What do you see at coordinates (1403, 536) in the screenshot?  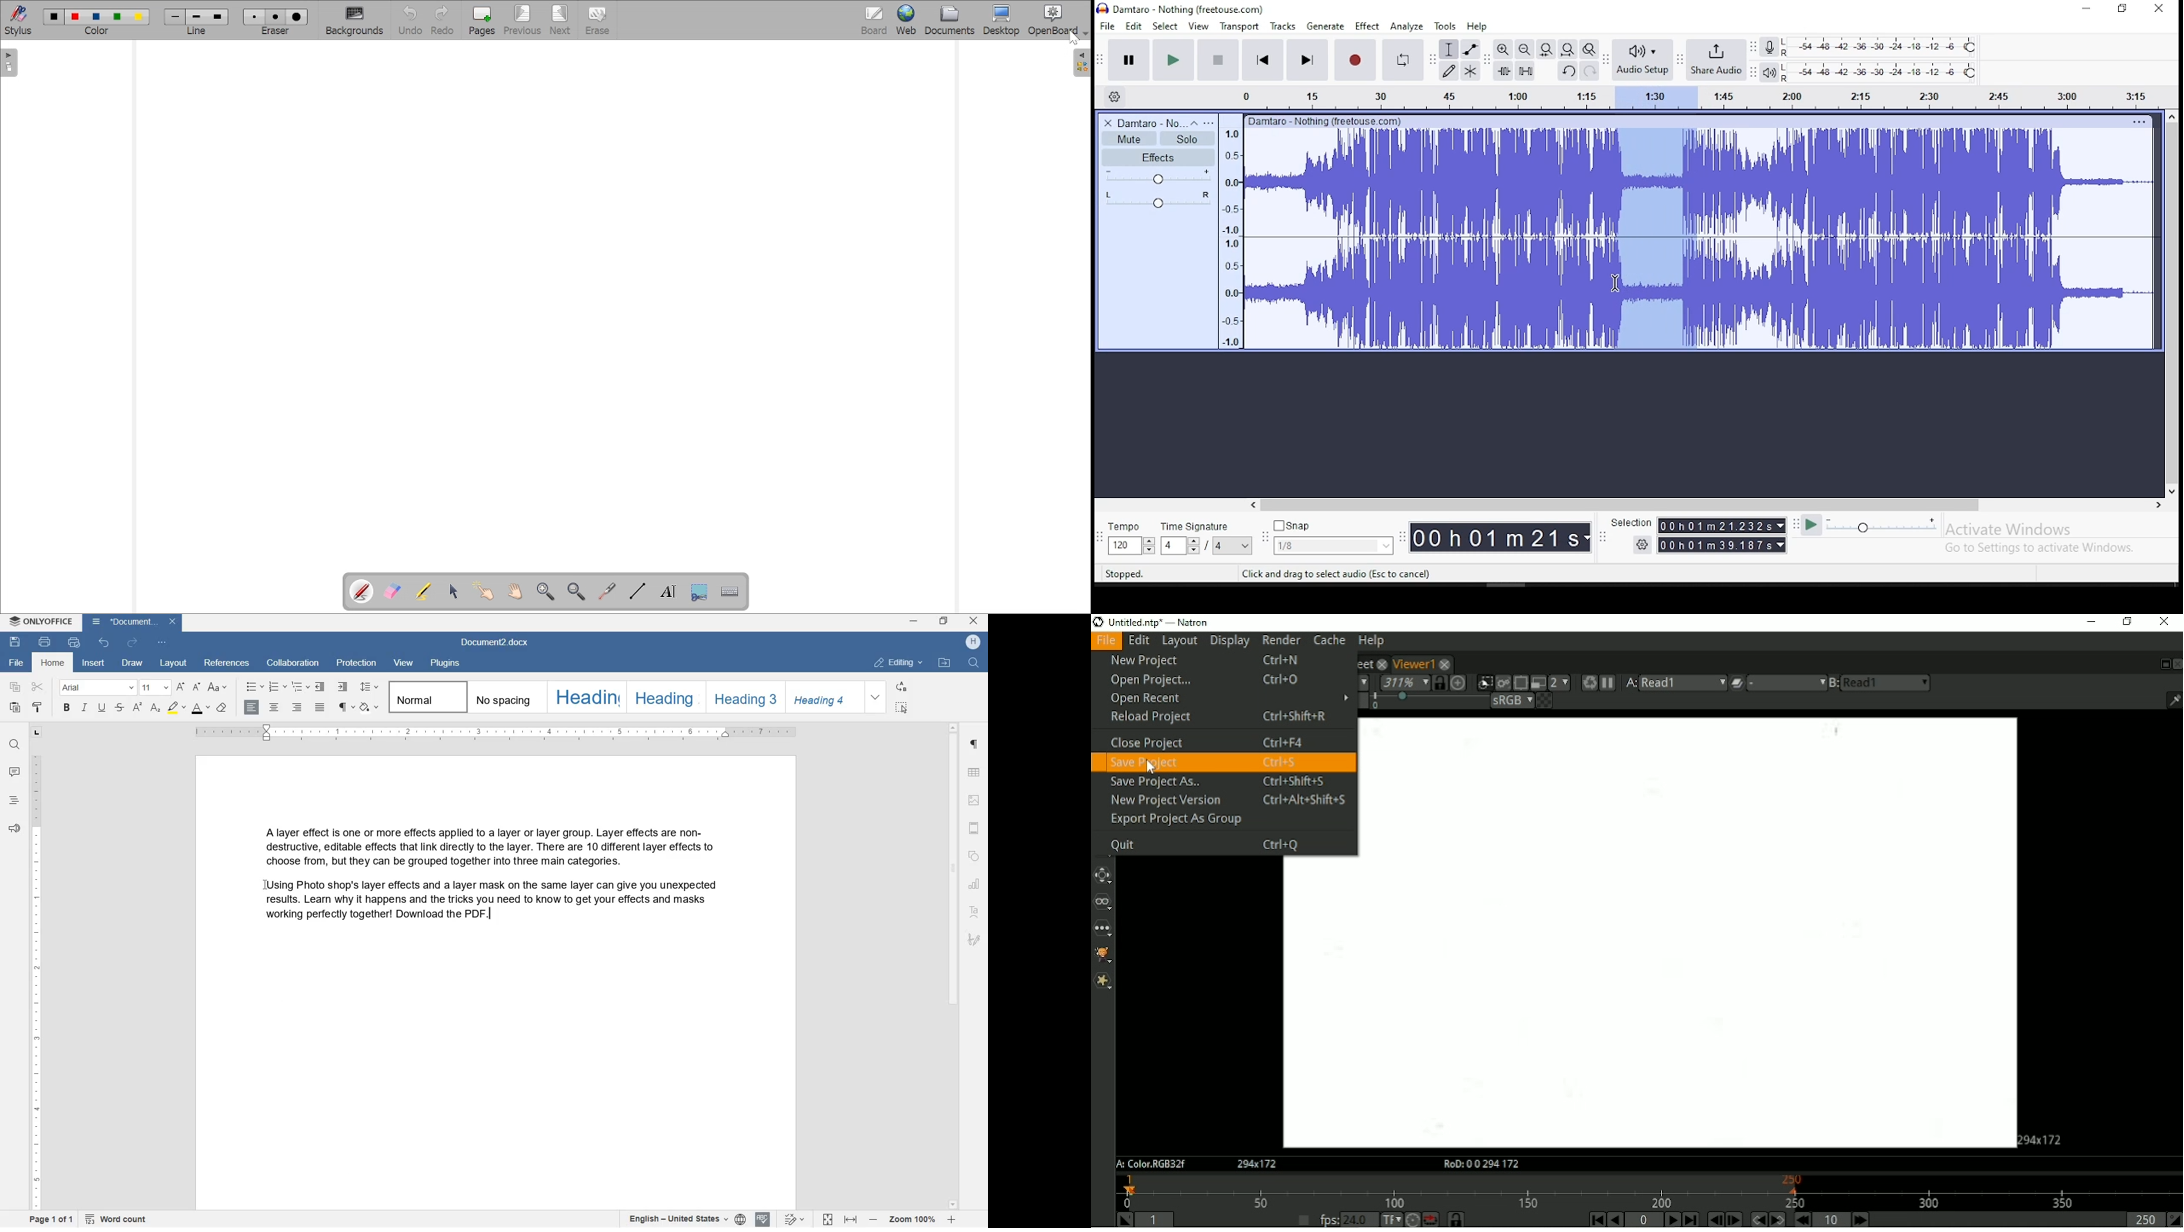 I see `` at bounding box center [1403, 536].